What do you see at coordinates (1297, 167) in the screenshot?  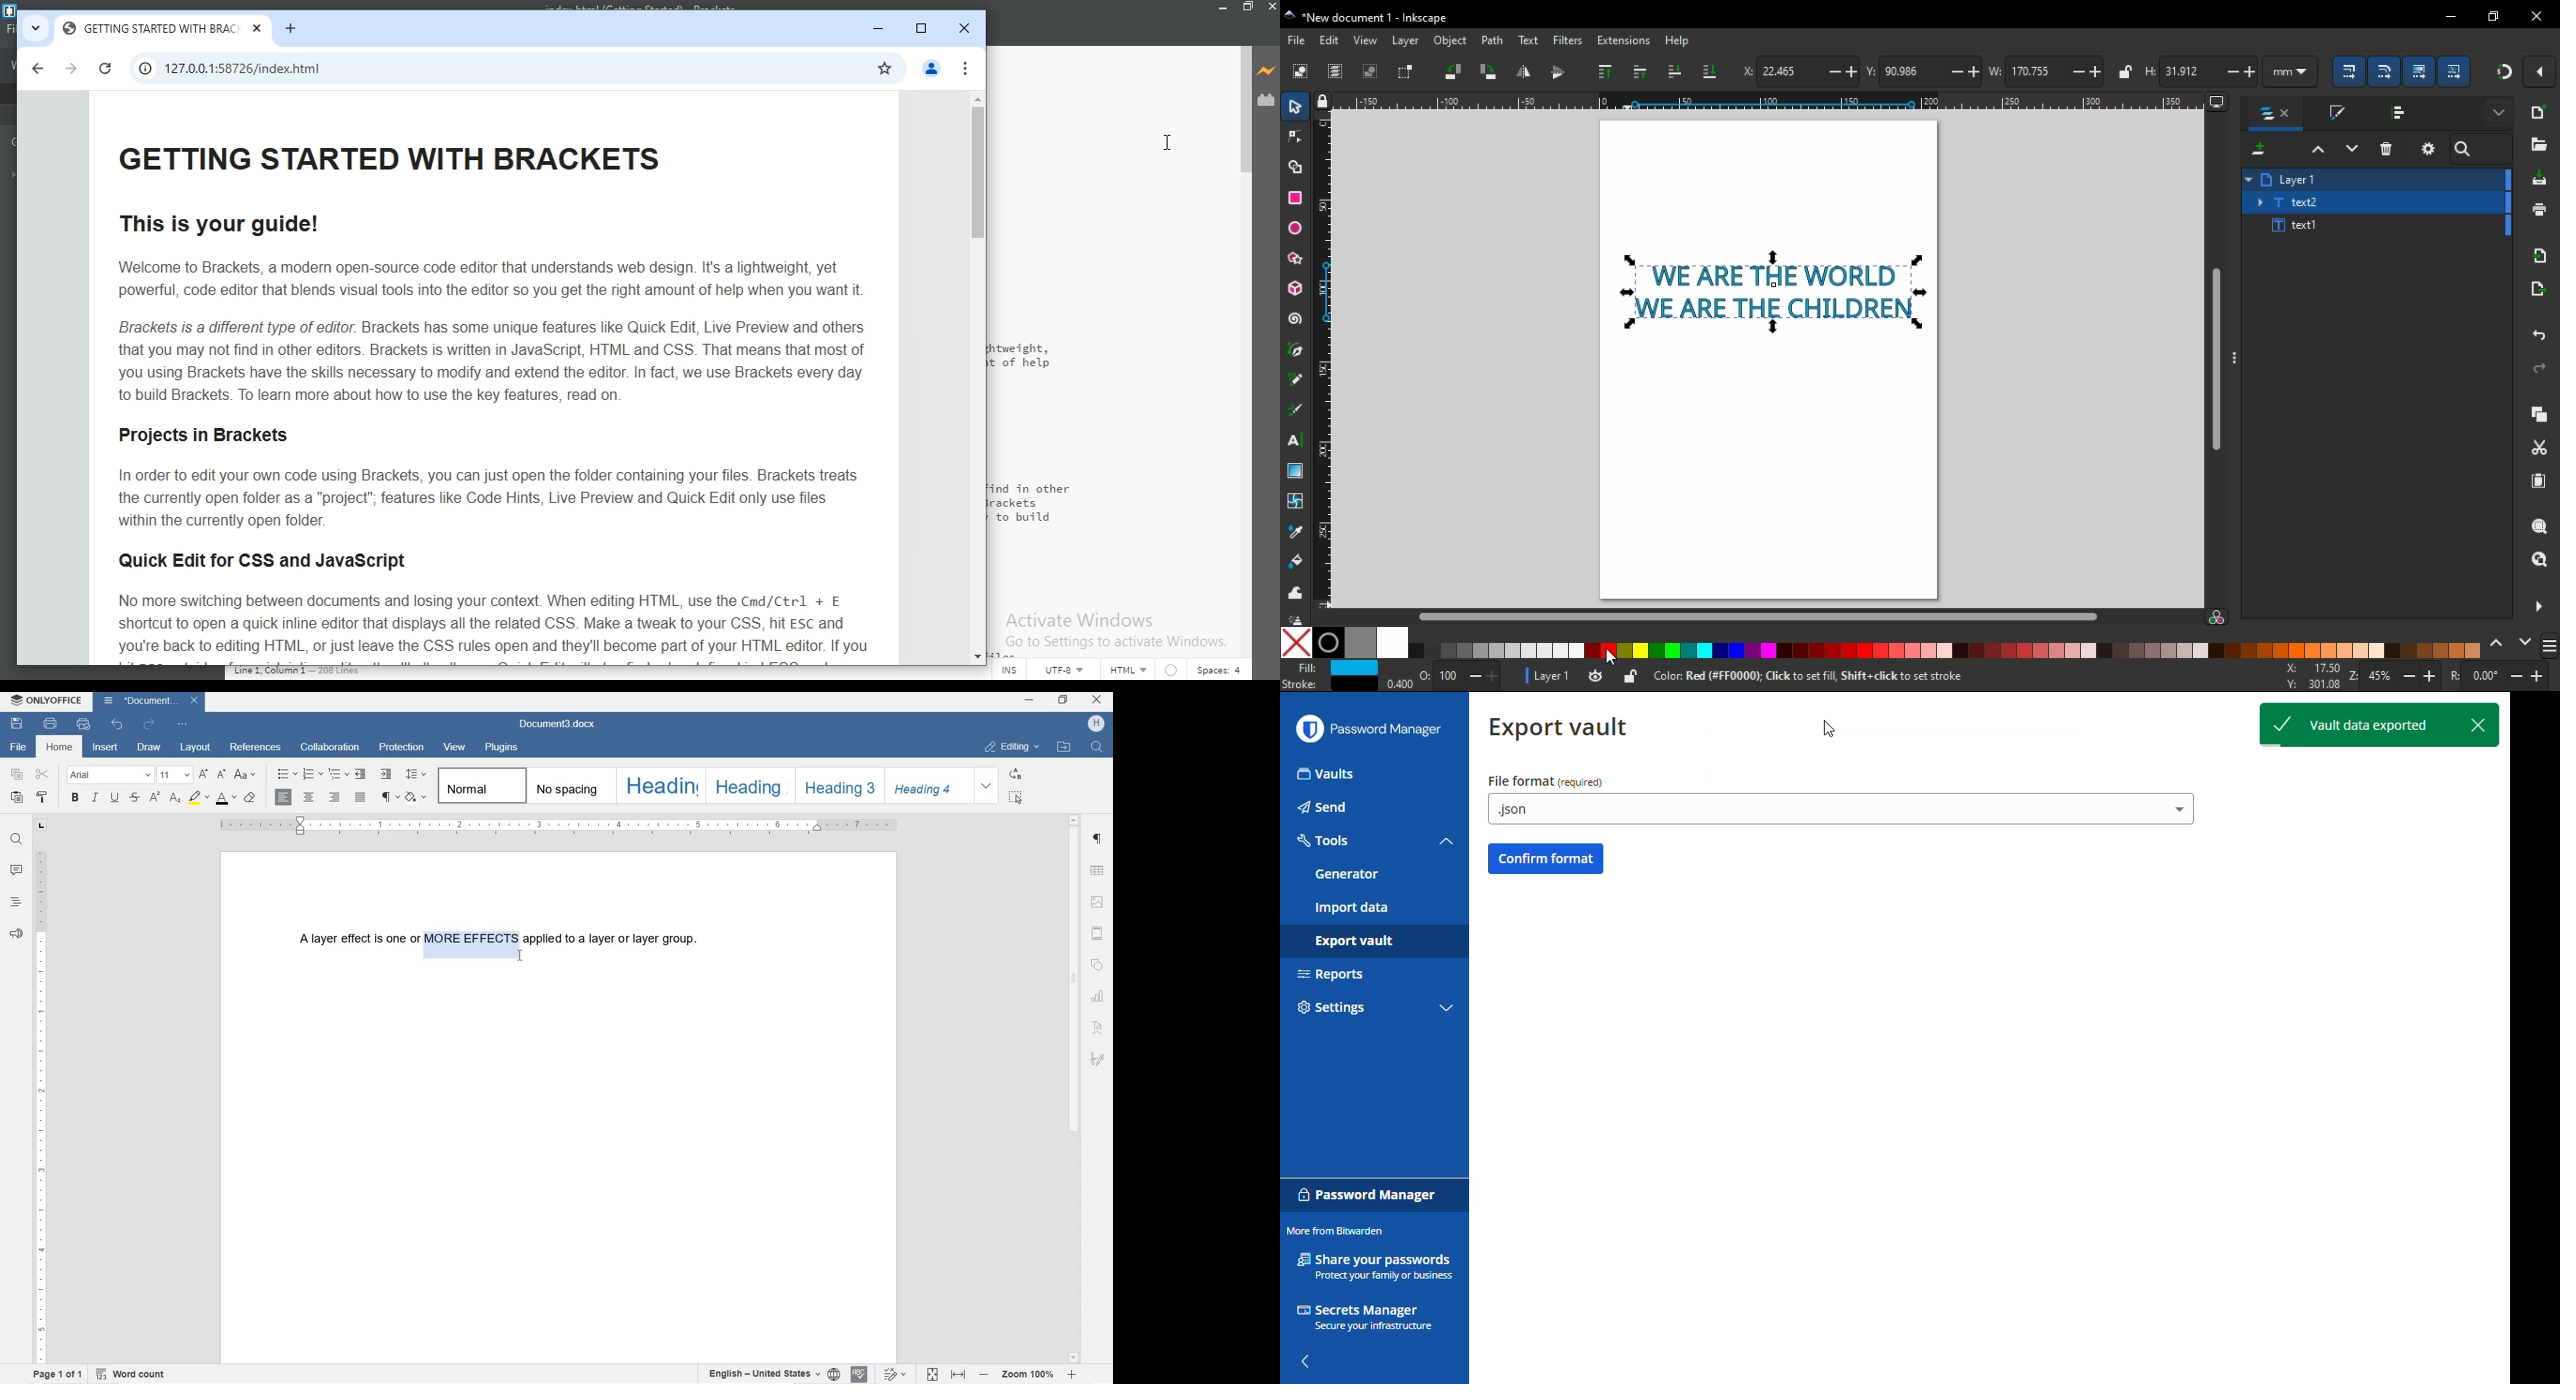 I see `shape builder tool` at bounding box center [1297, 167].